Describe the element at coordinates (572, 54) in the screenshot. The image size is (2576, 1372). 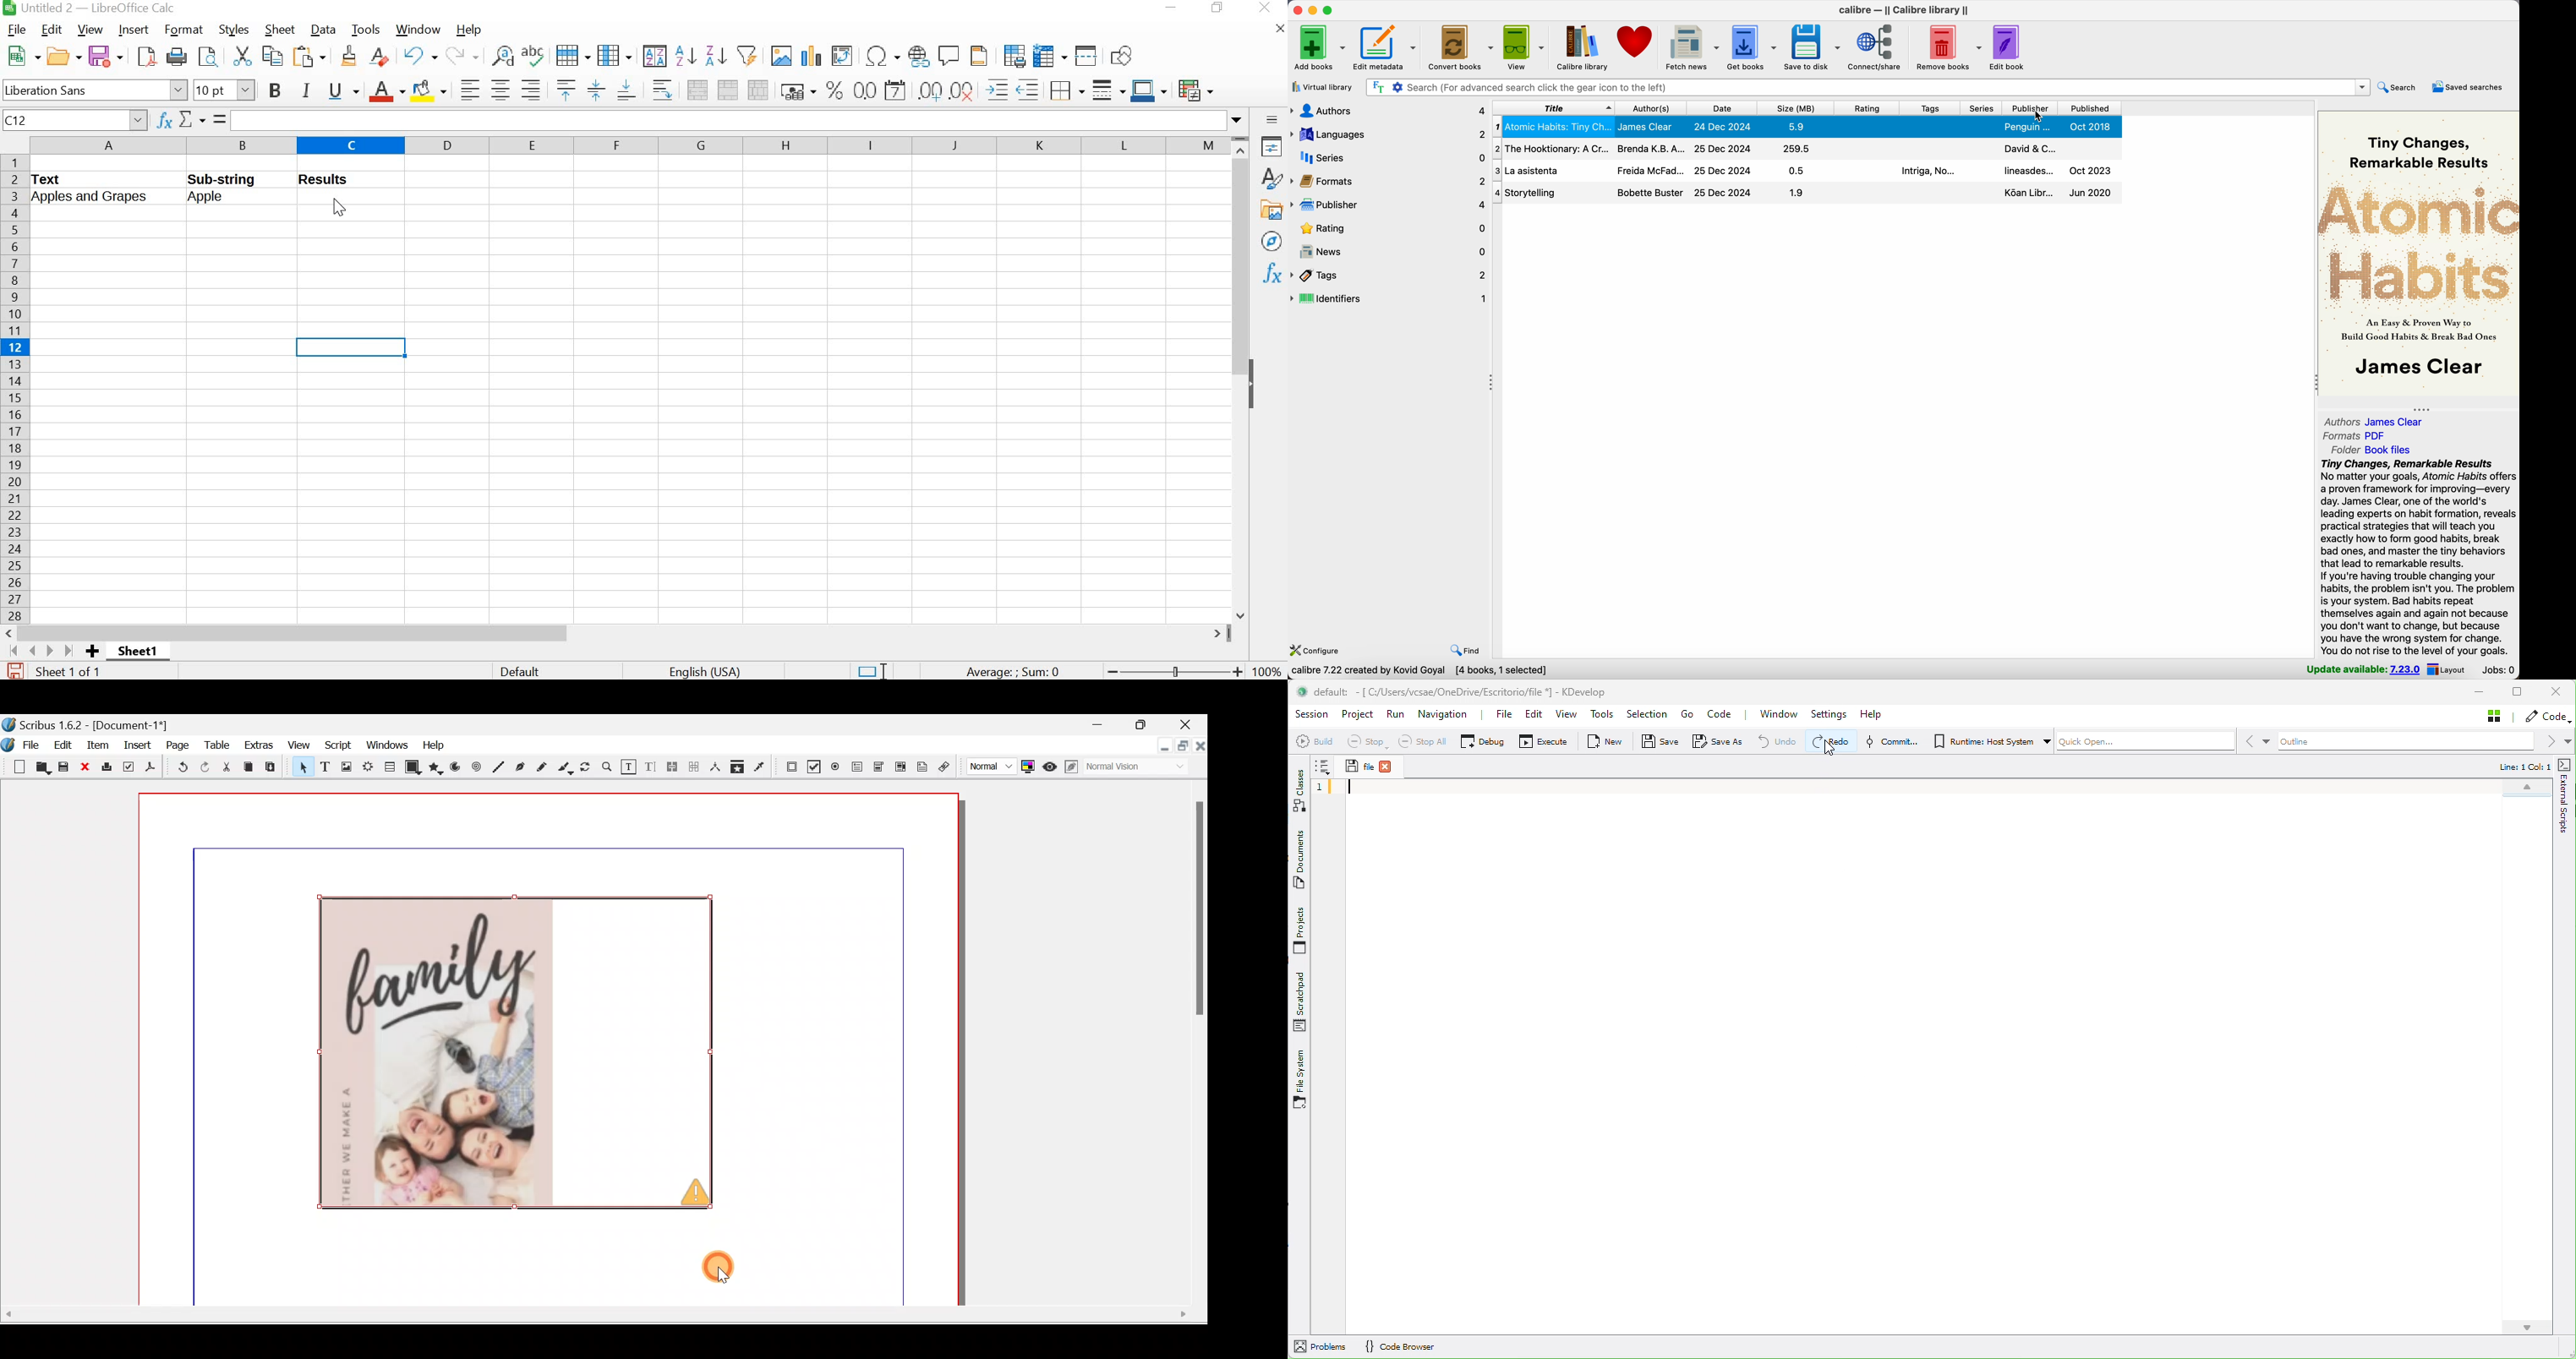
I see `row` at that location.